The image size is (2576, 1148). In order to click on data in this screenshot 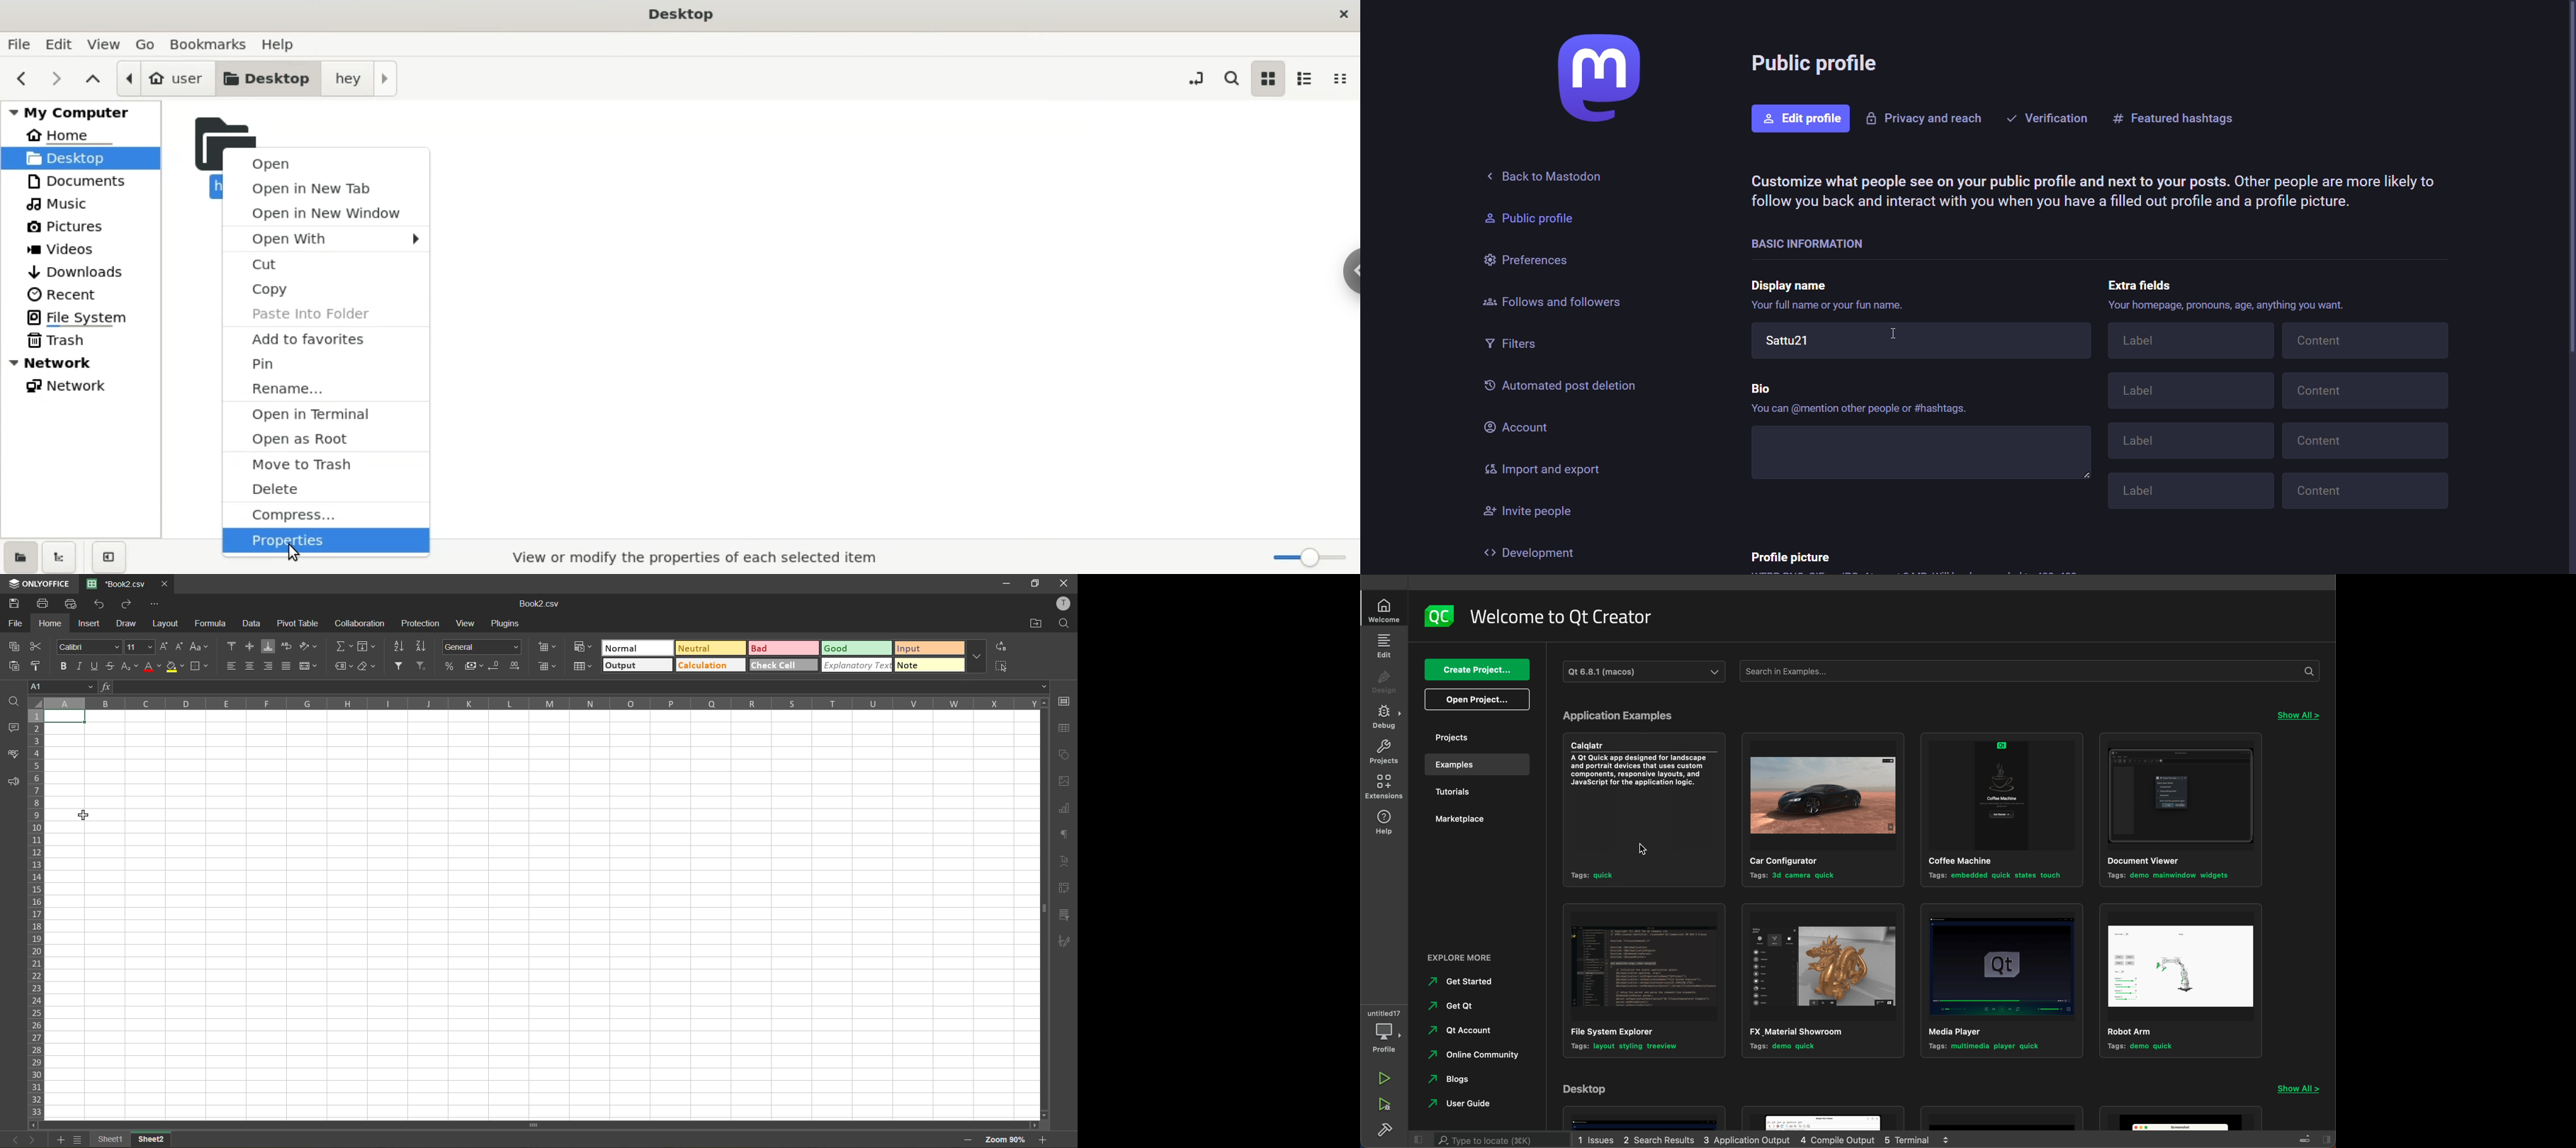, I will do `click(255, 623)`.